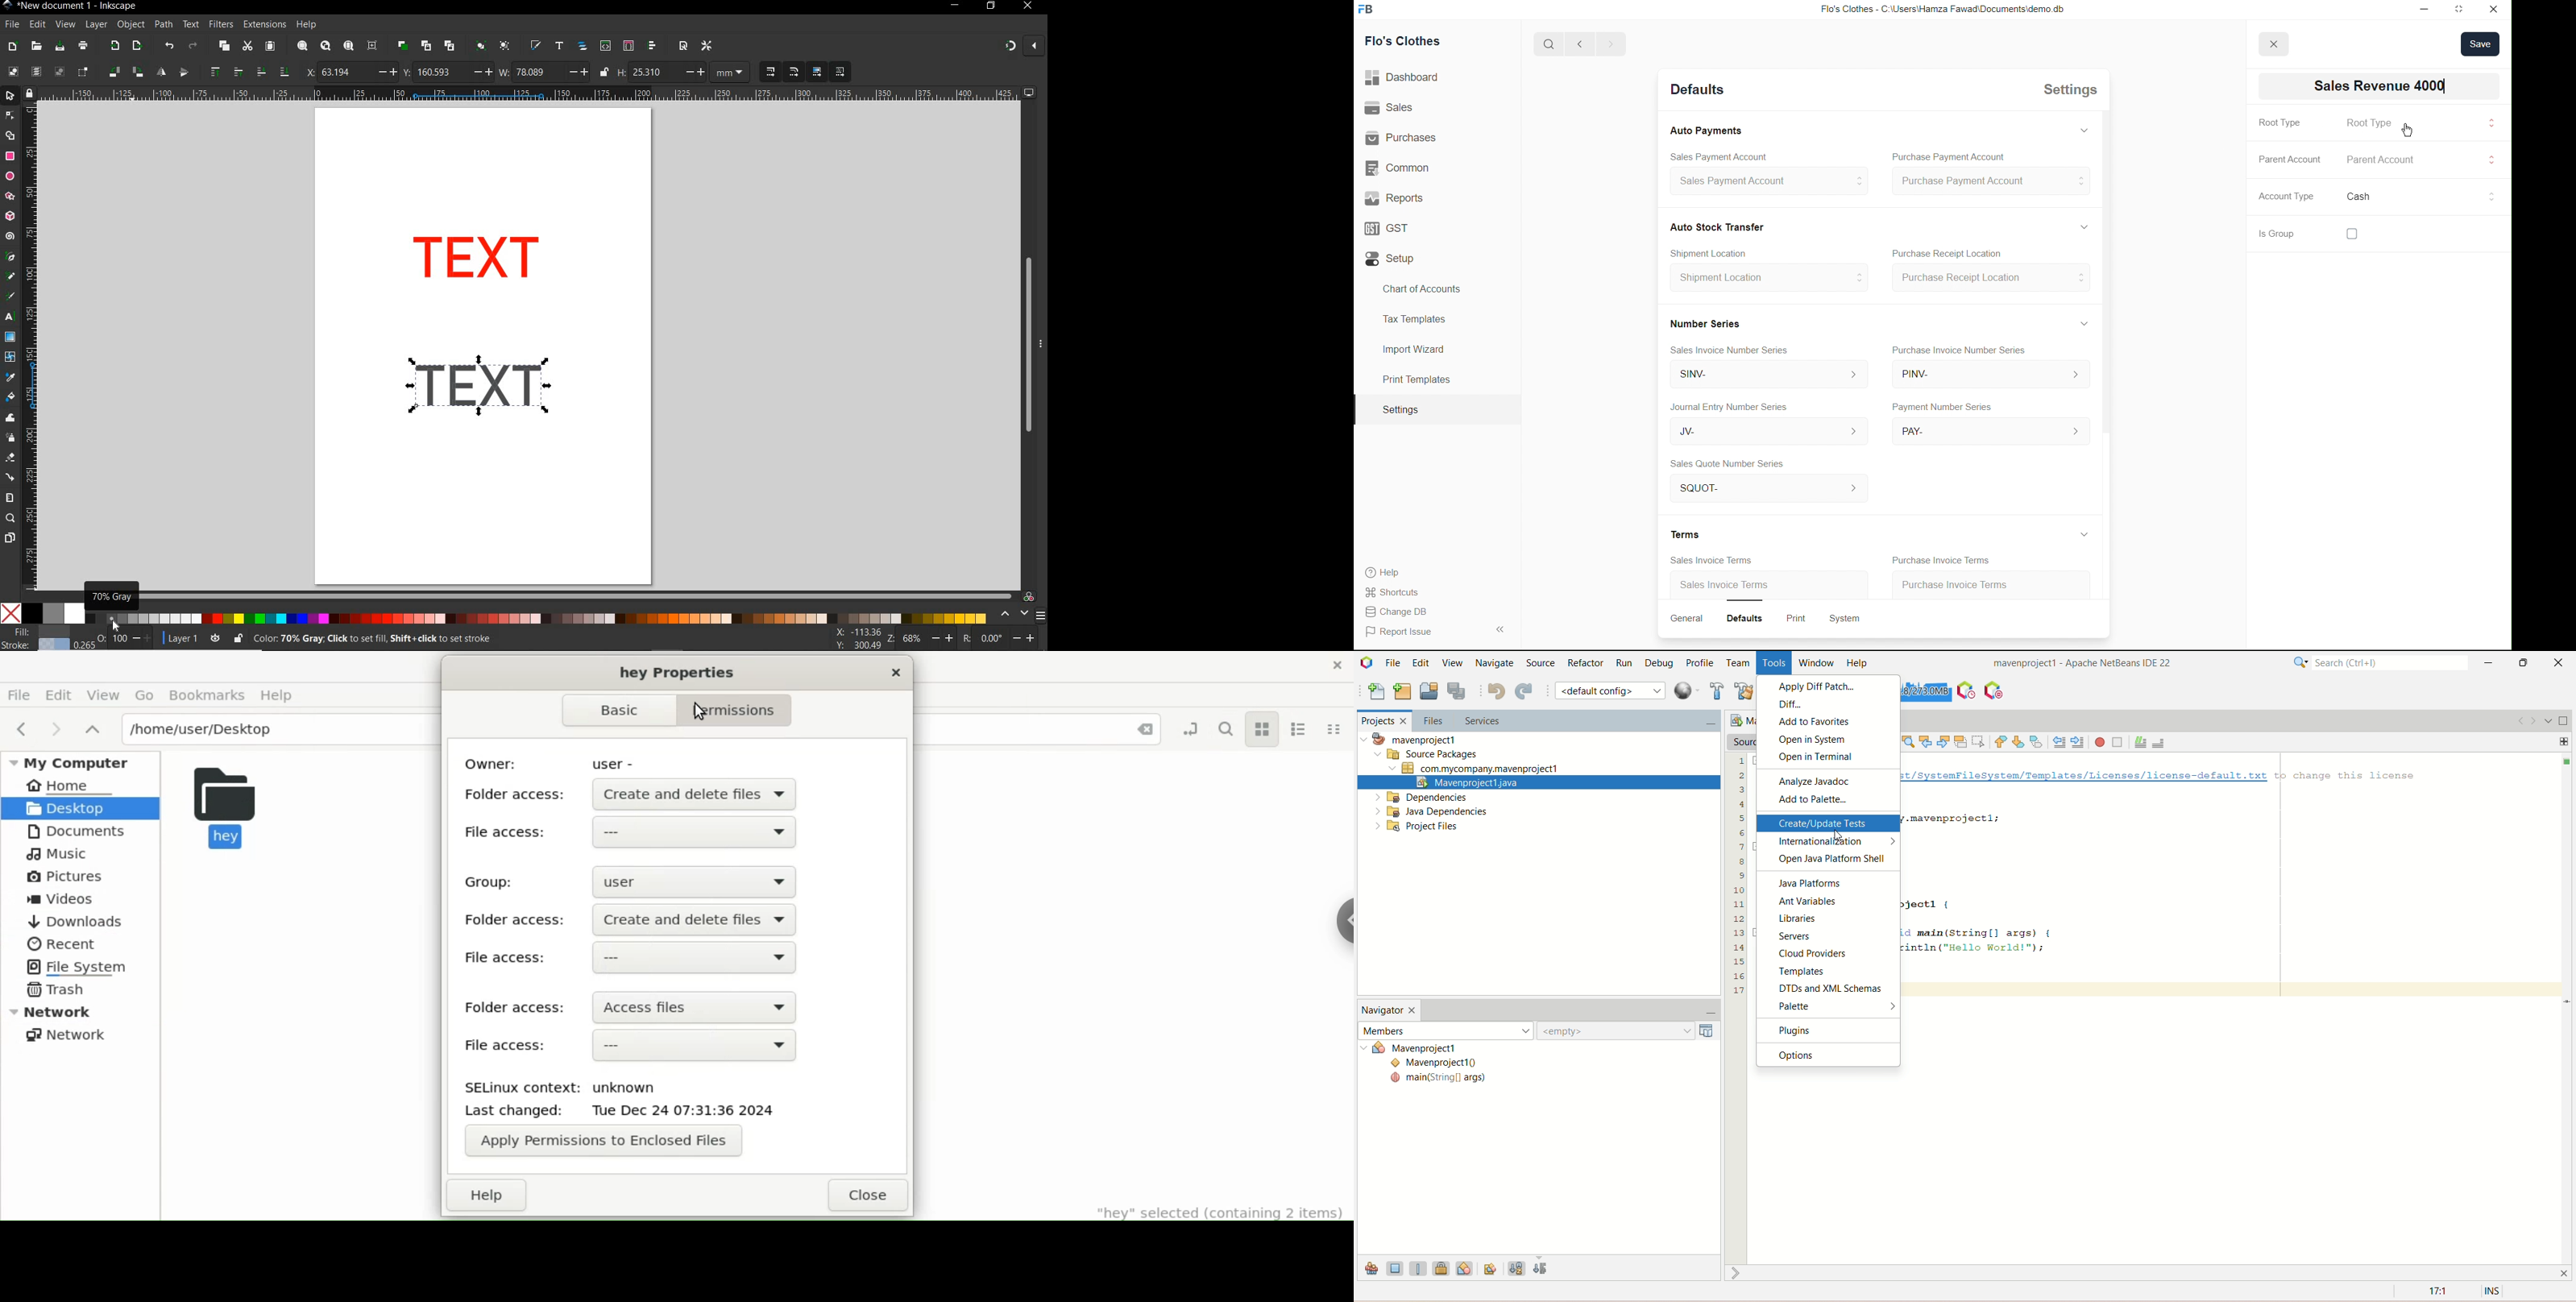  What do you see at coordinates (1688, 618) in the screenshot?
I see `General` at bounding box center [1688, 618].